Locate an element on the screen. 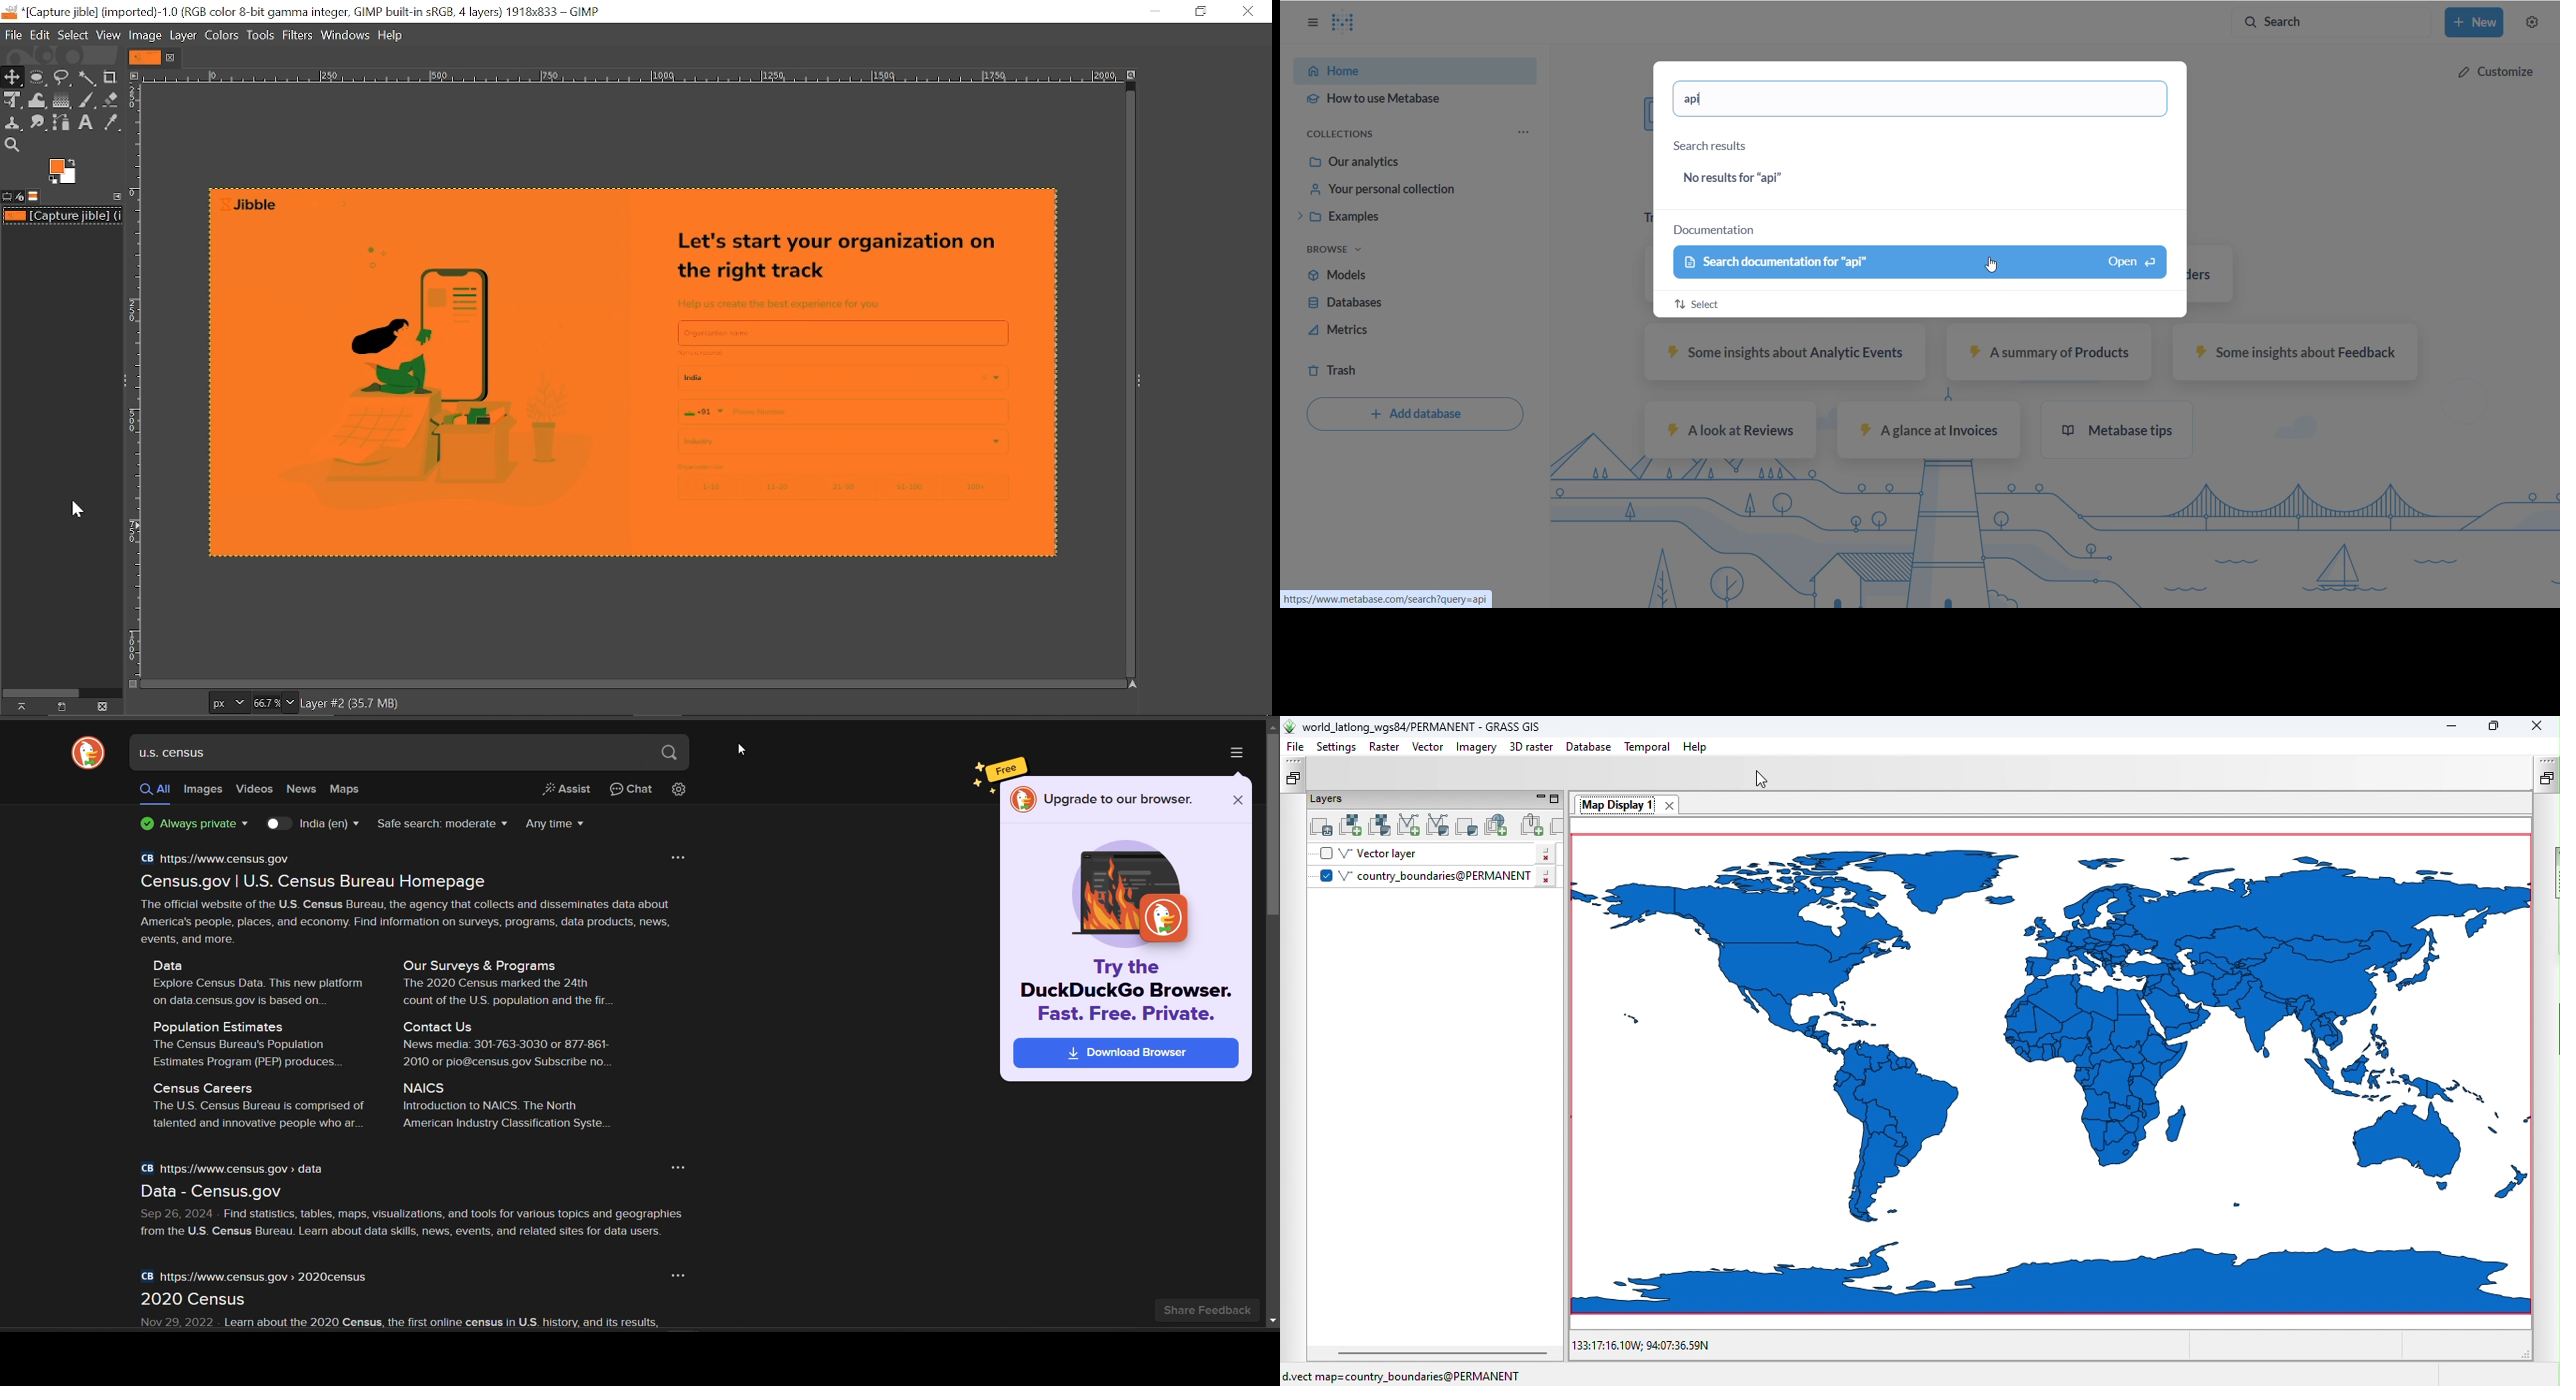 The width and height of the screenshot is (2576, 1400). sidebar menu is located at coordinates (1140, 379).